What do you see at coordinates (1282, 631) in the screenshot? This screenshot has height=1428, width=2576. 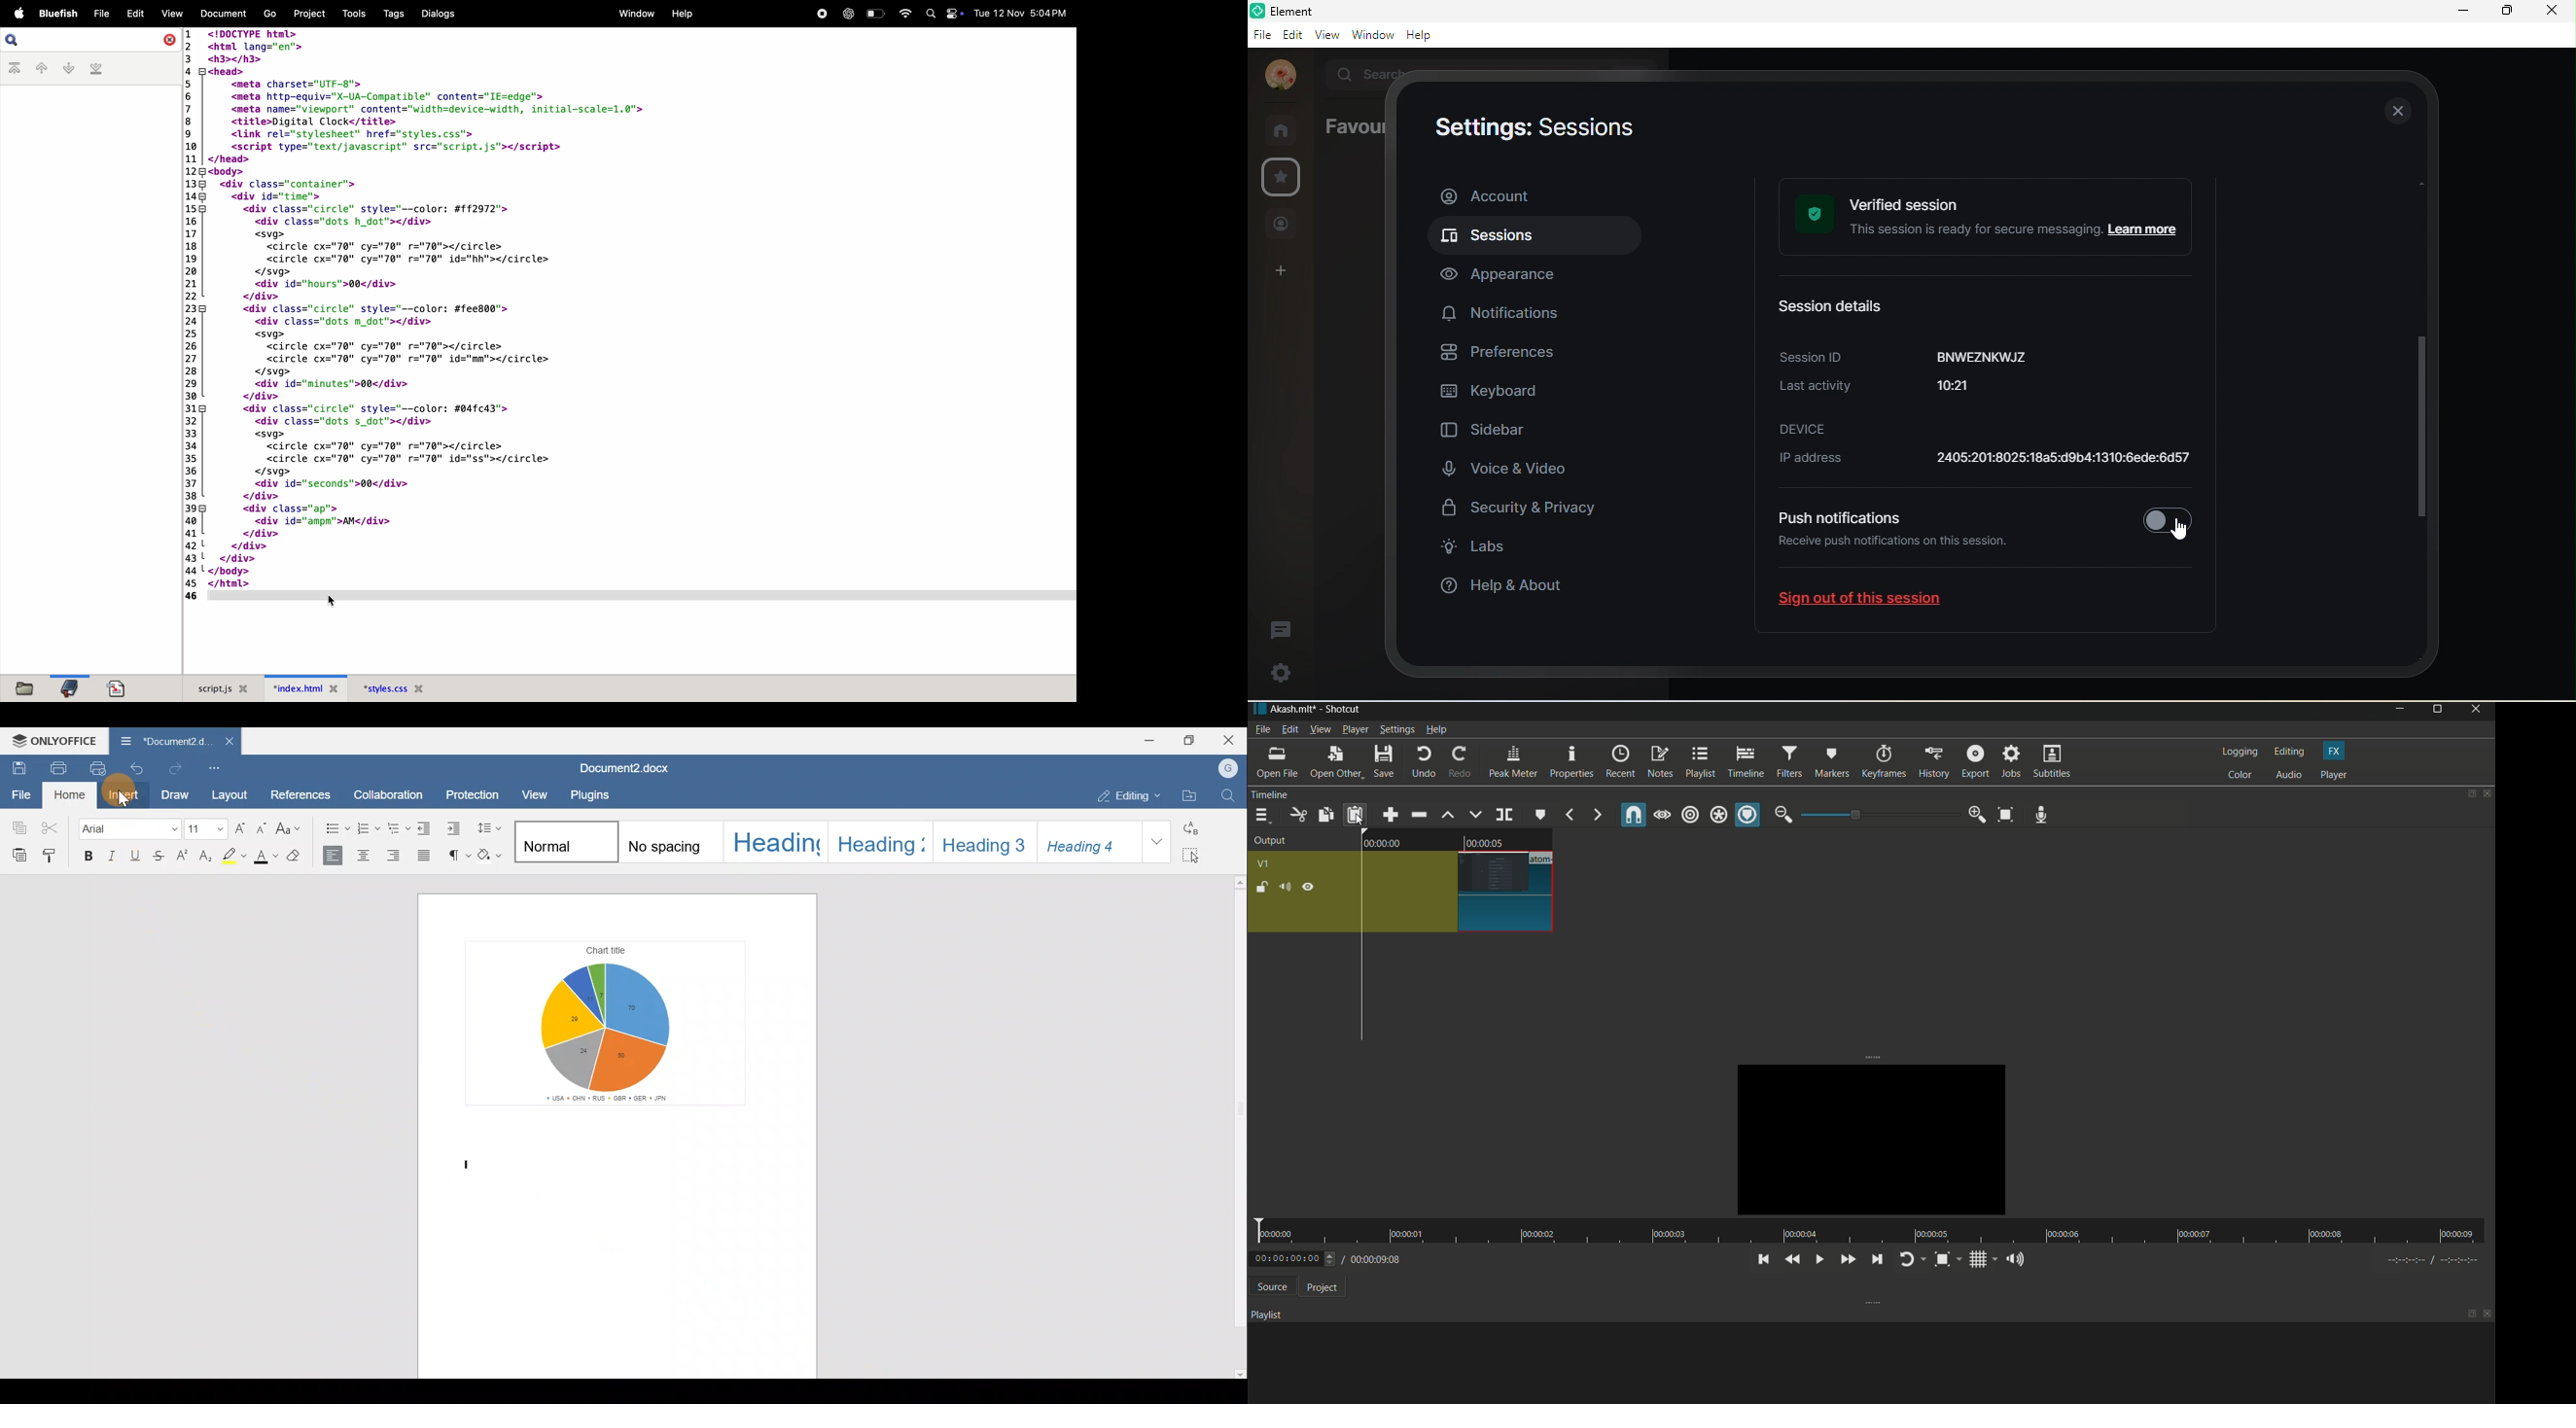 I see `threads` at bounding box center [1282, 631].